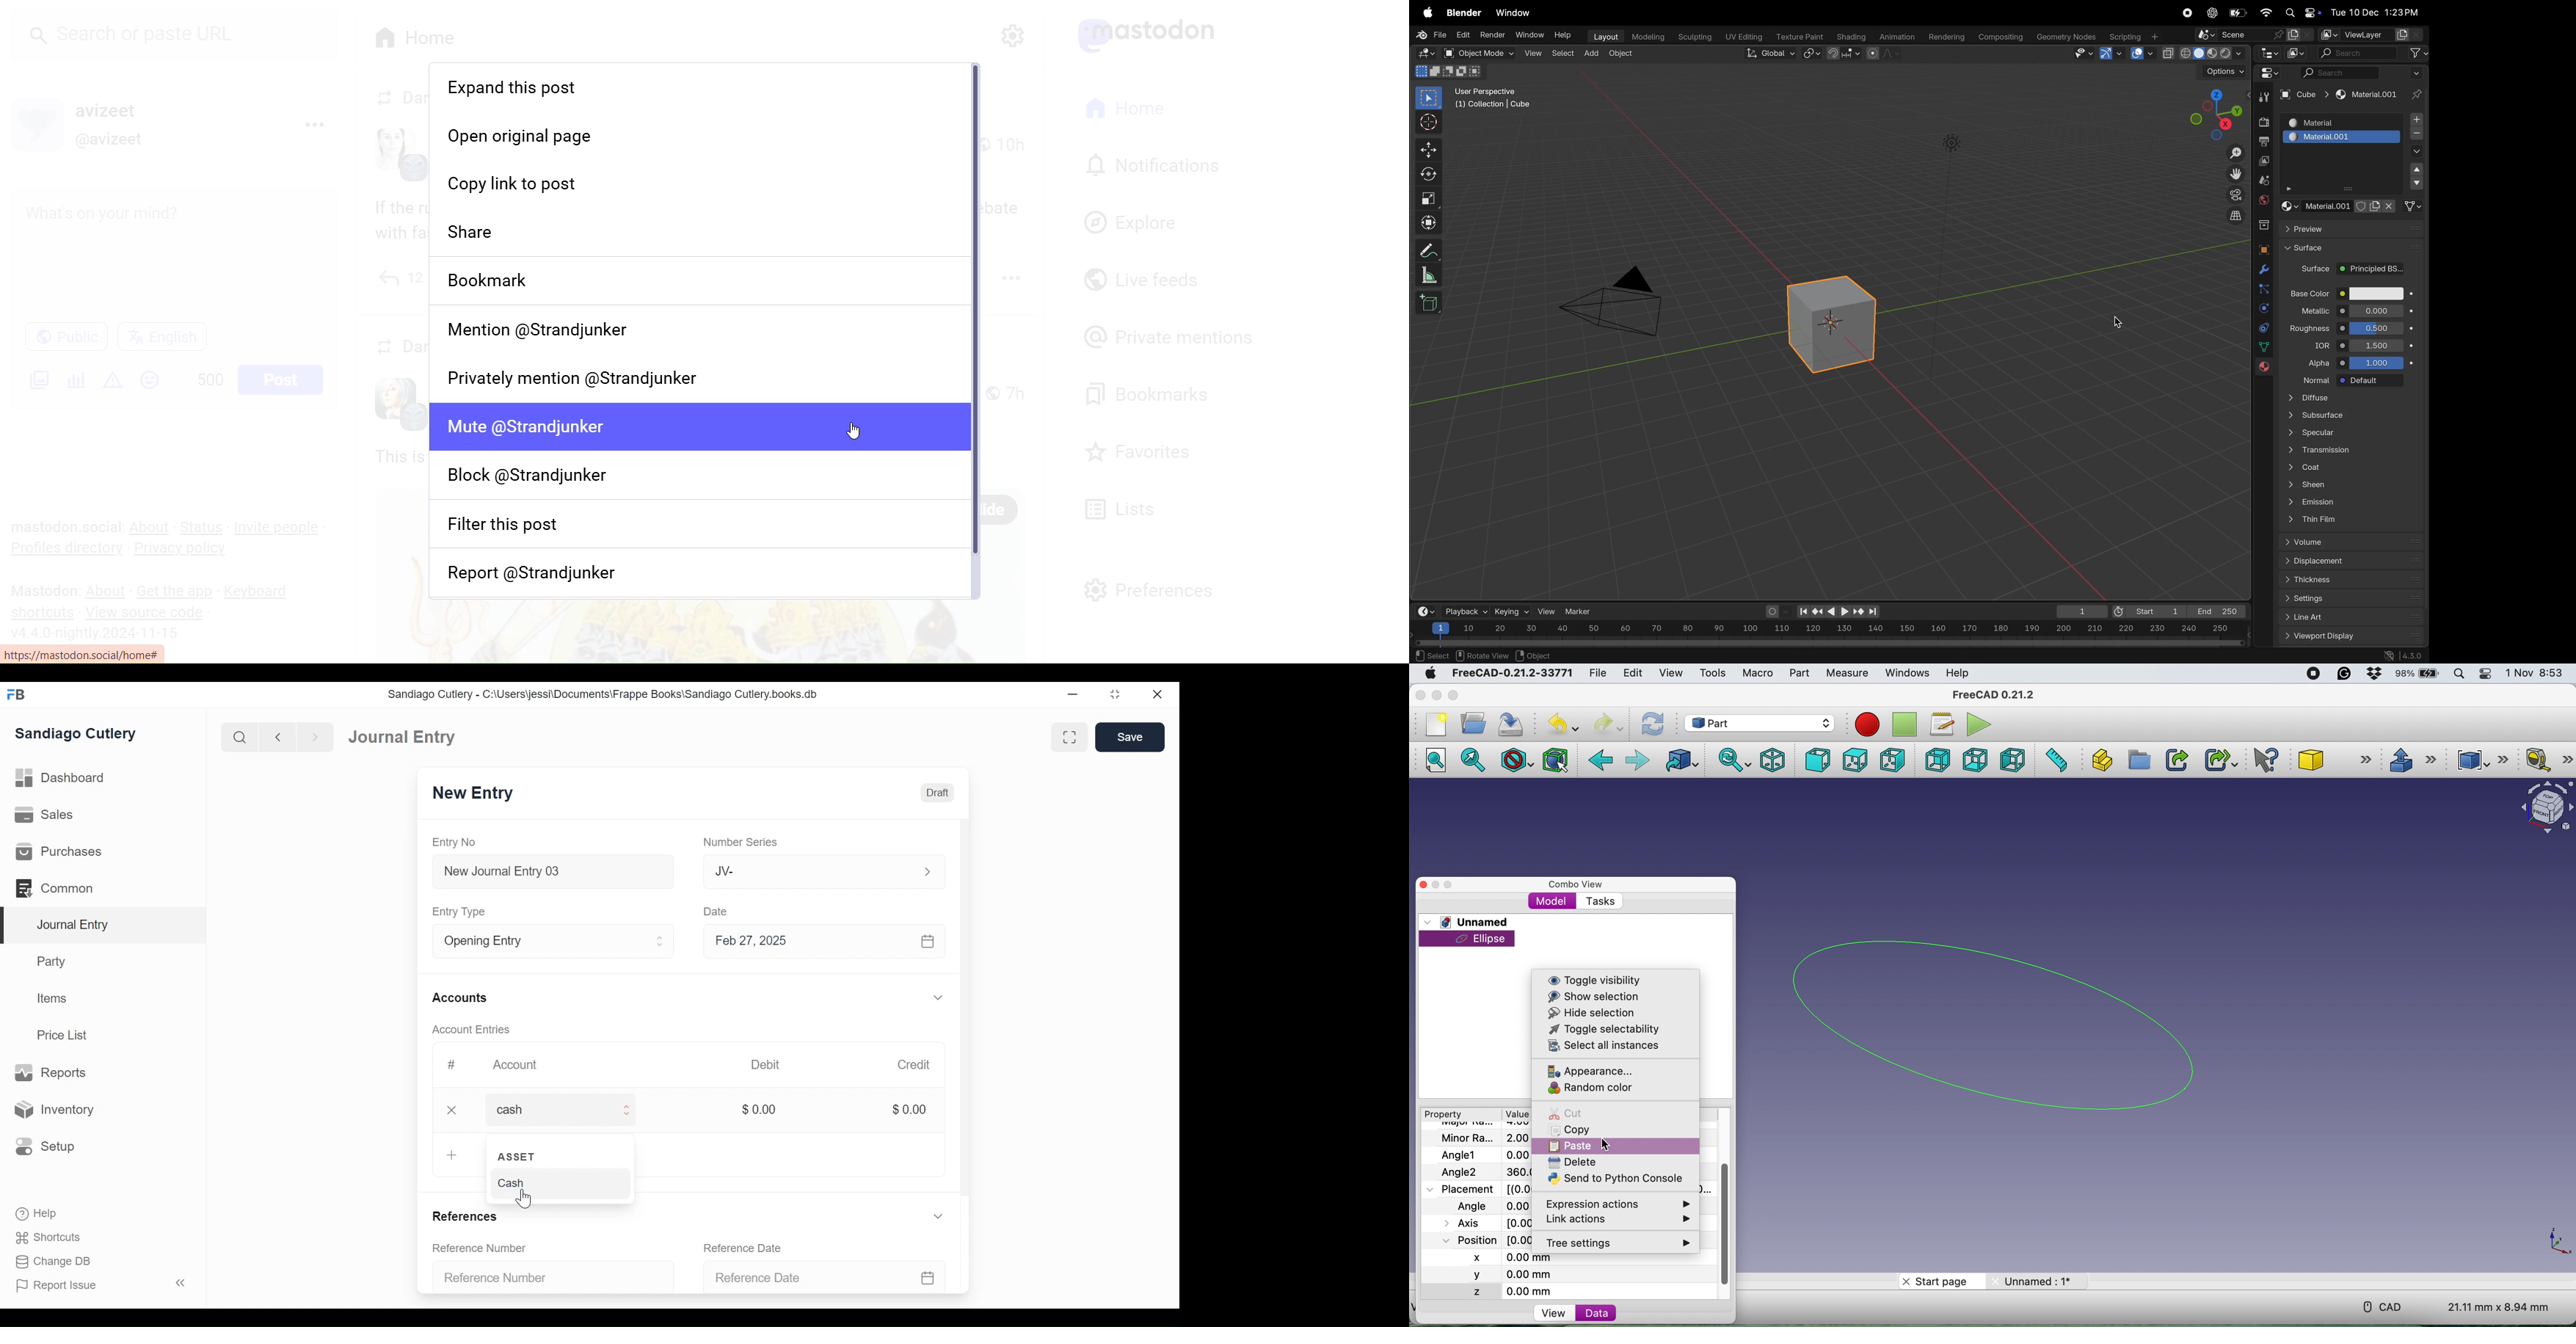 The height and width of the screenshot is (1344, 2576). Describe the element at coordinates (2269, 761) in the screenshot. I see `what's this` at that location.